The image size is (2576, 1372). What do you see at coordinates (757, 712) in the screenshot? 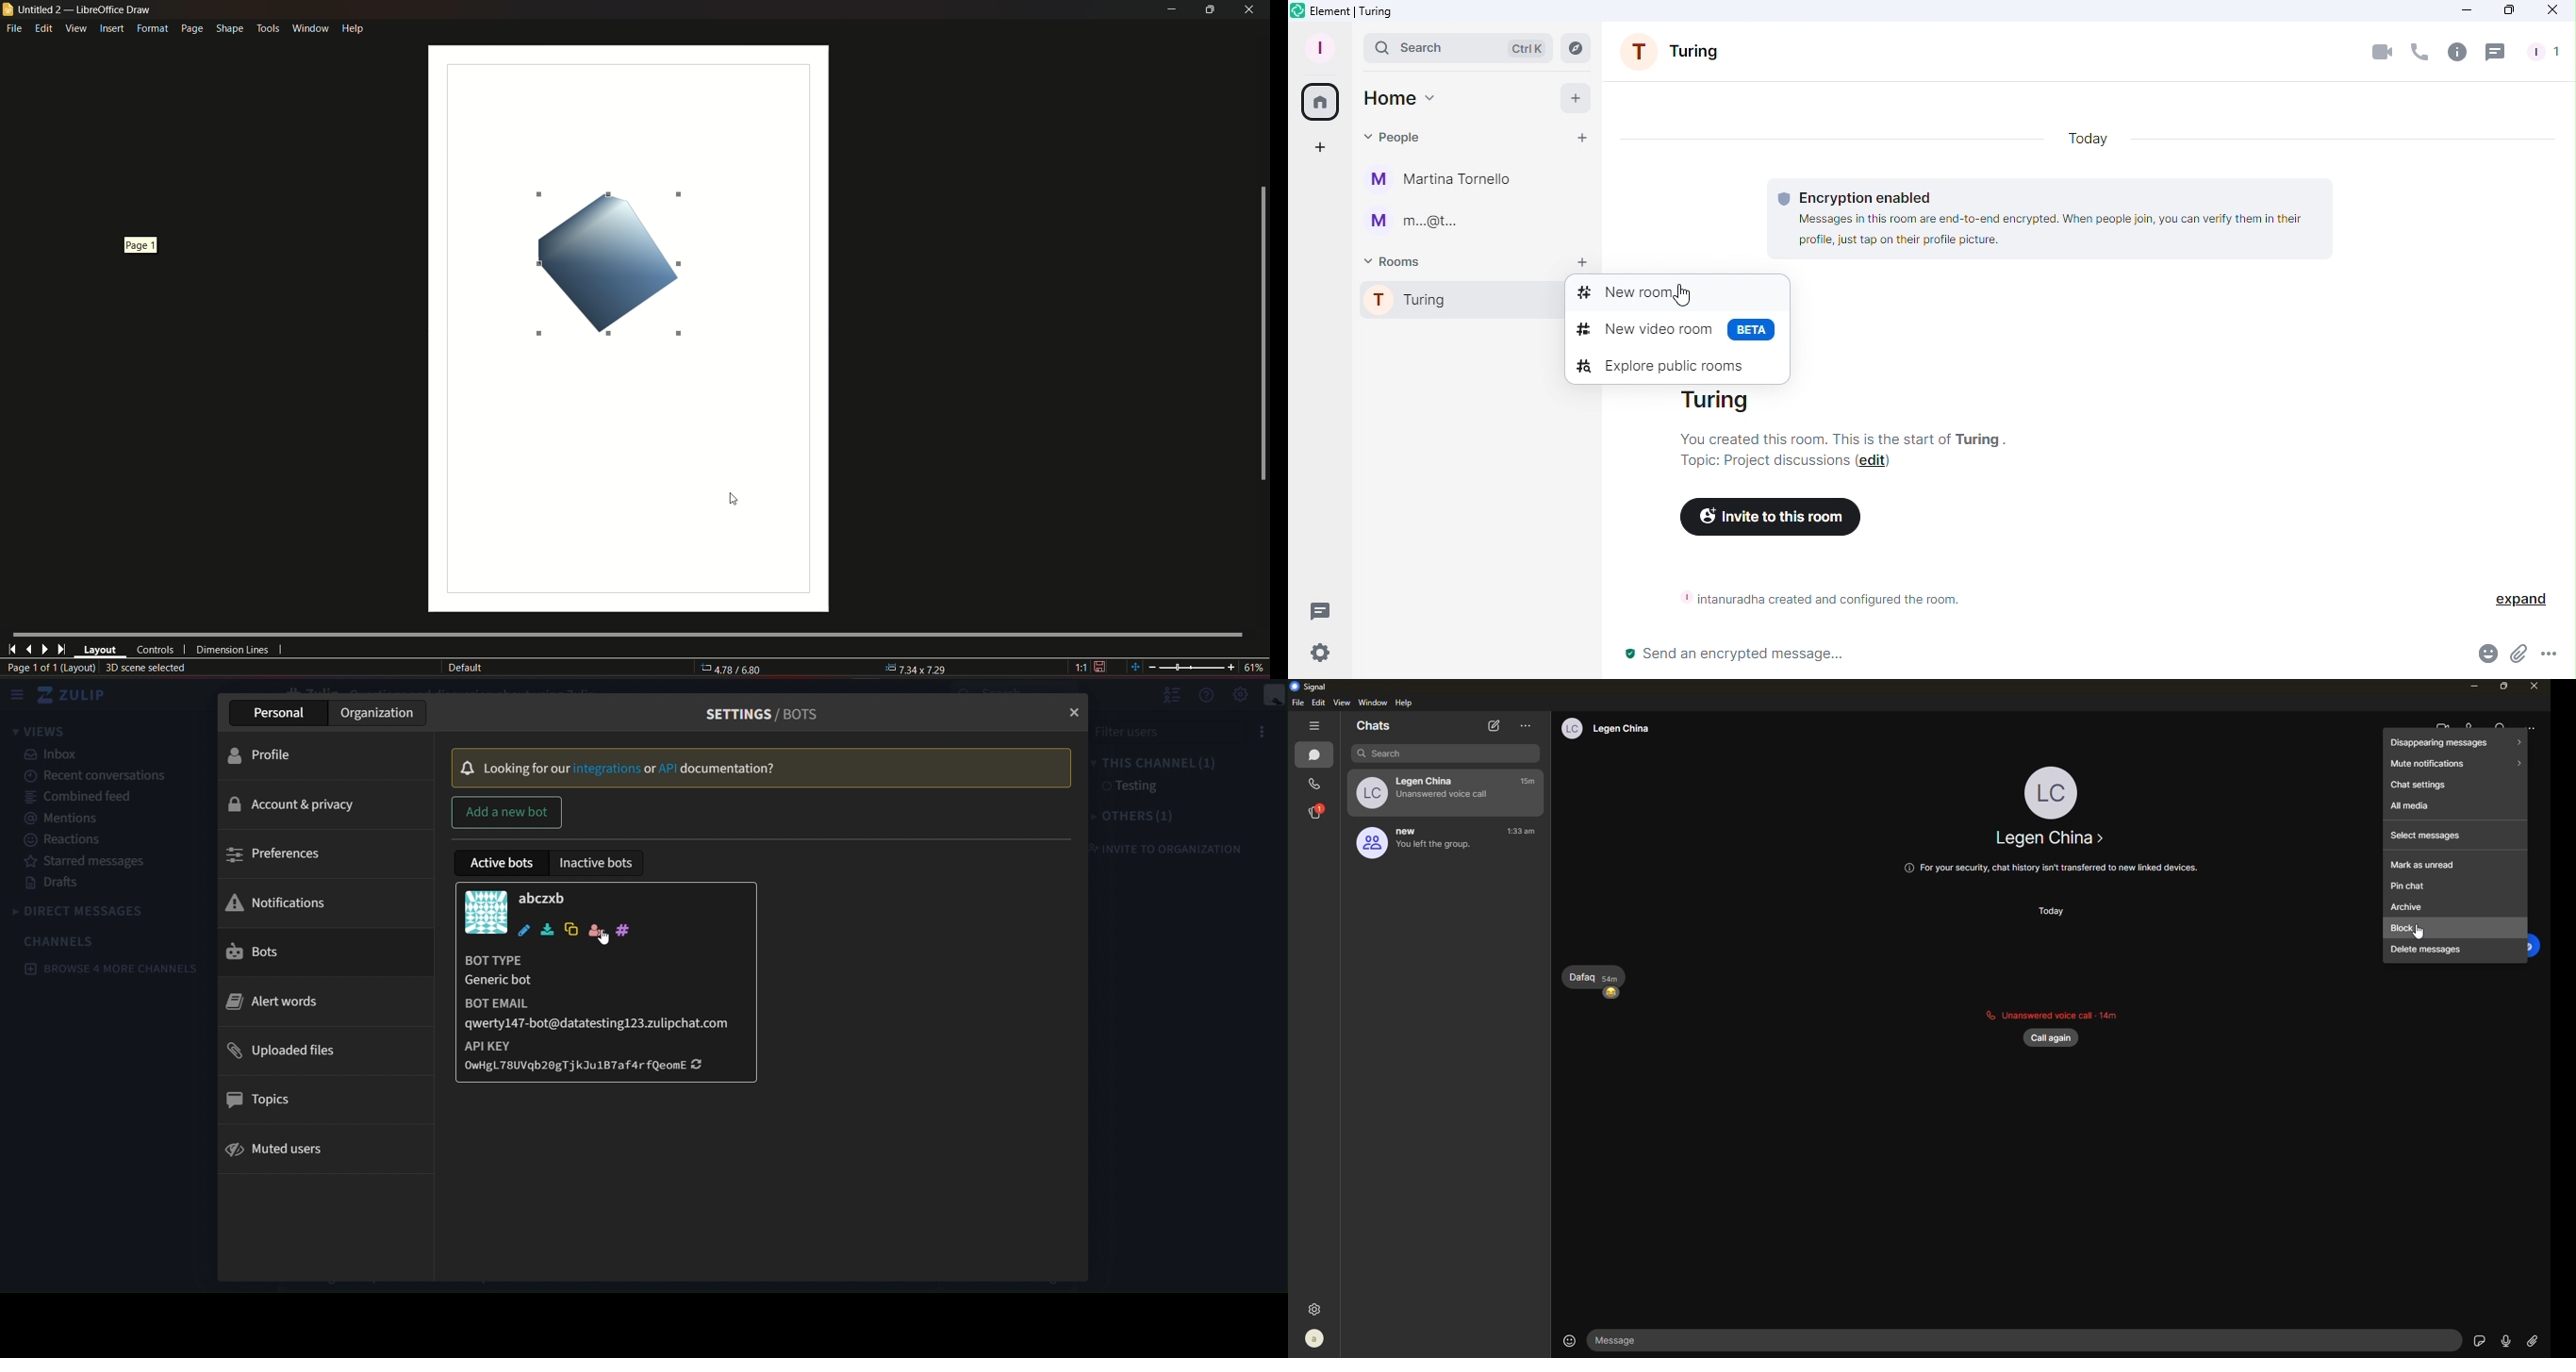
I see `settings/bots` at bounding box center [757, 712].